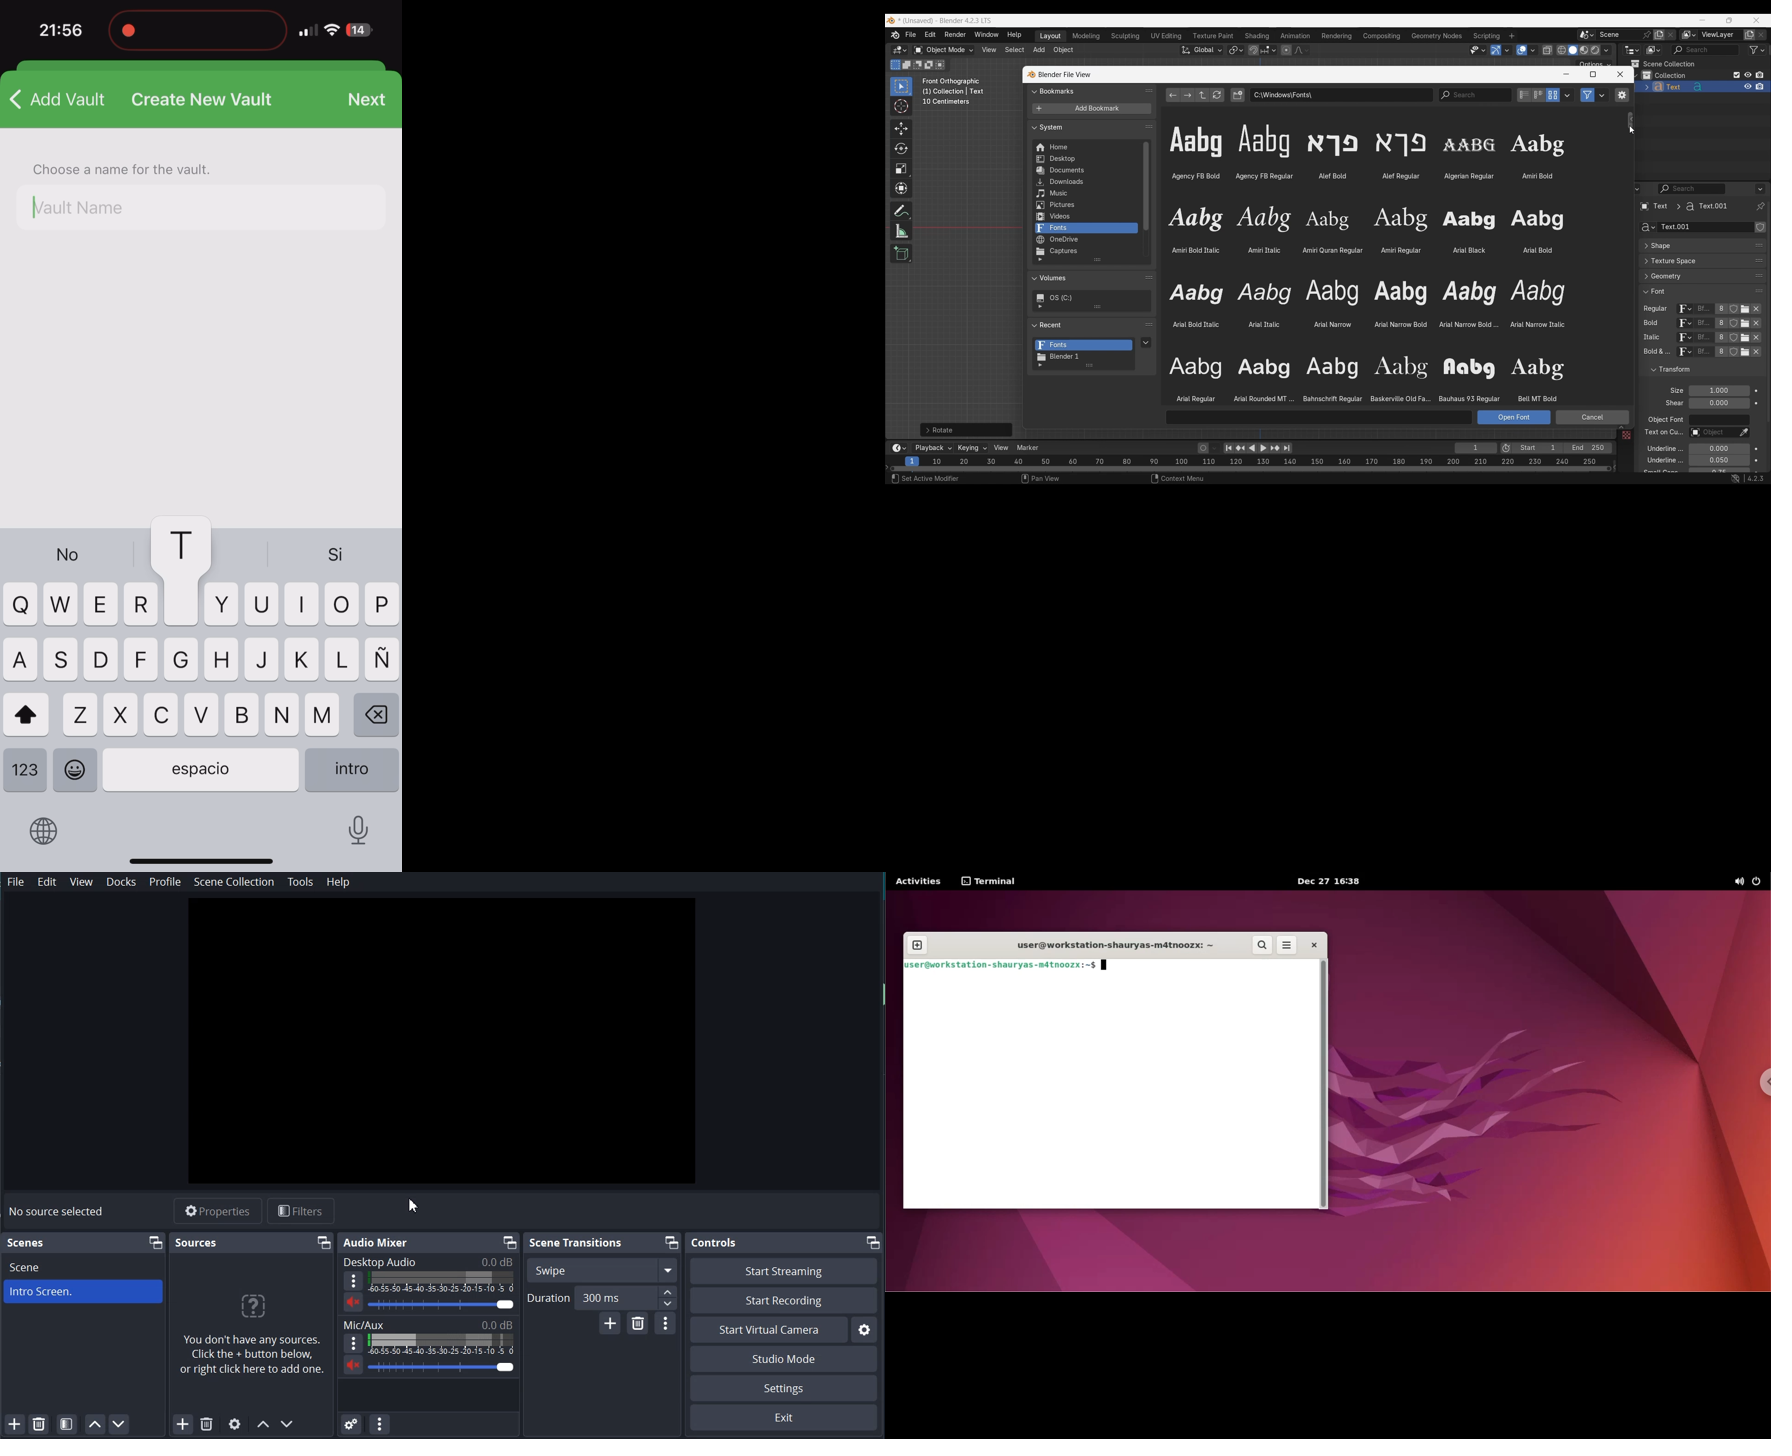 This screenshot has height=1456, width=1792. Describe the element at coordinates (671, 1243) in the screenshot. I see `Maximize` at that location.